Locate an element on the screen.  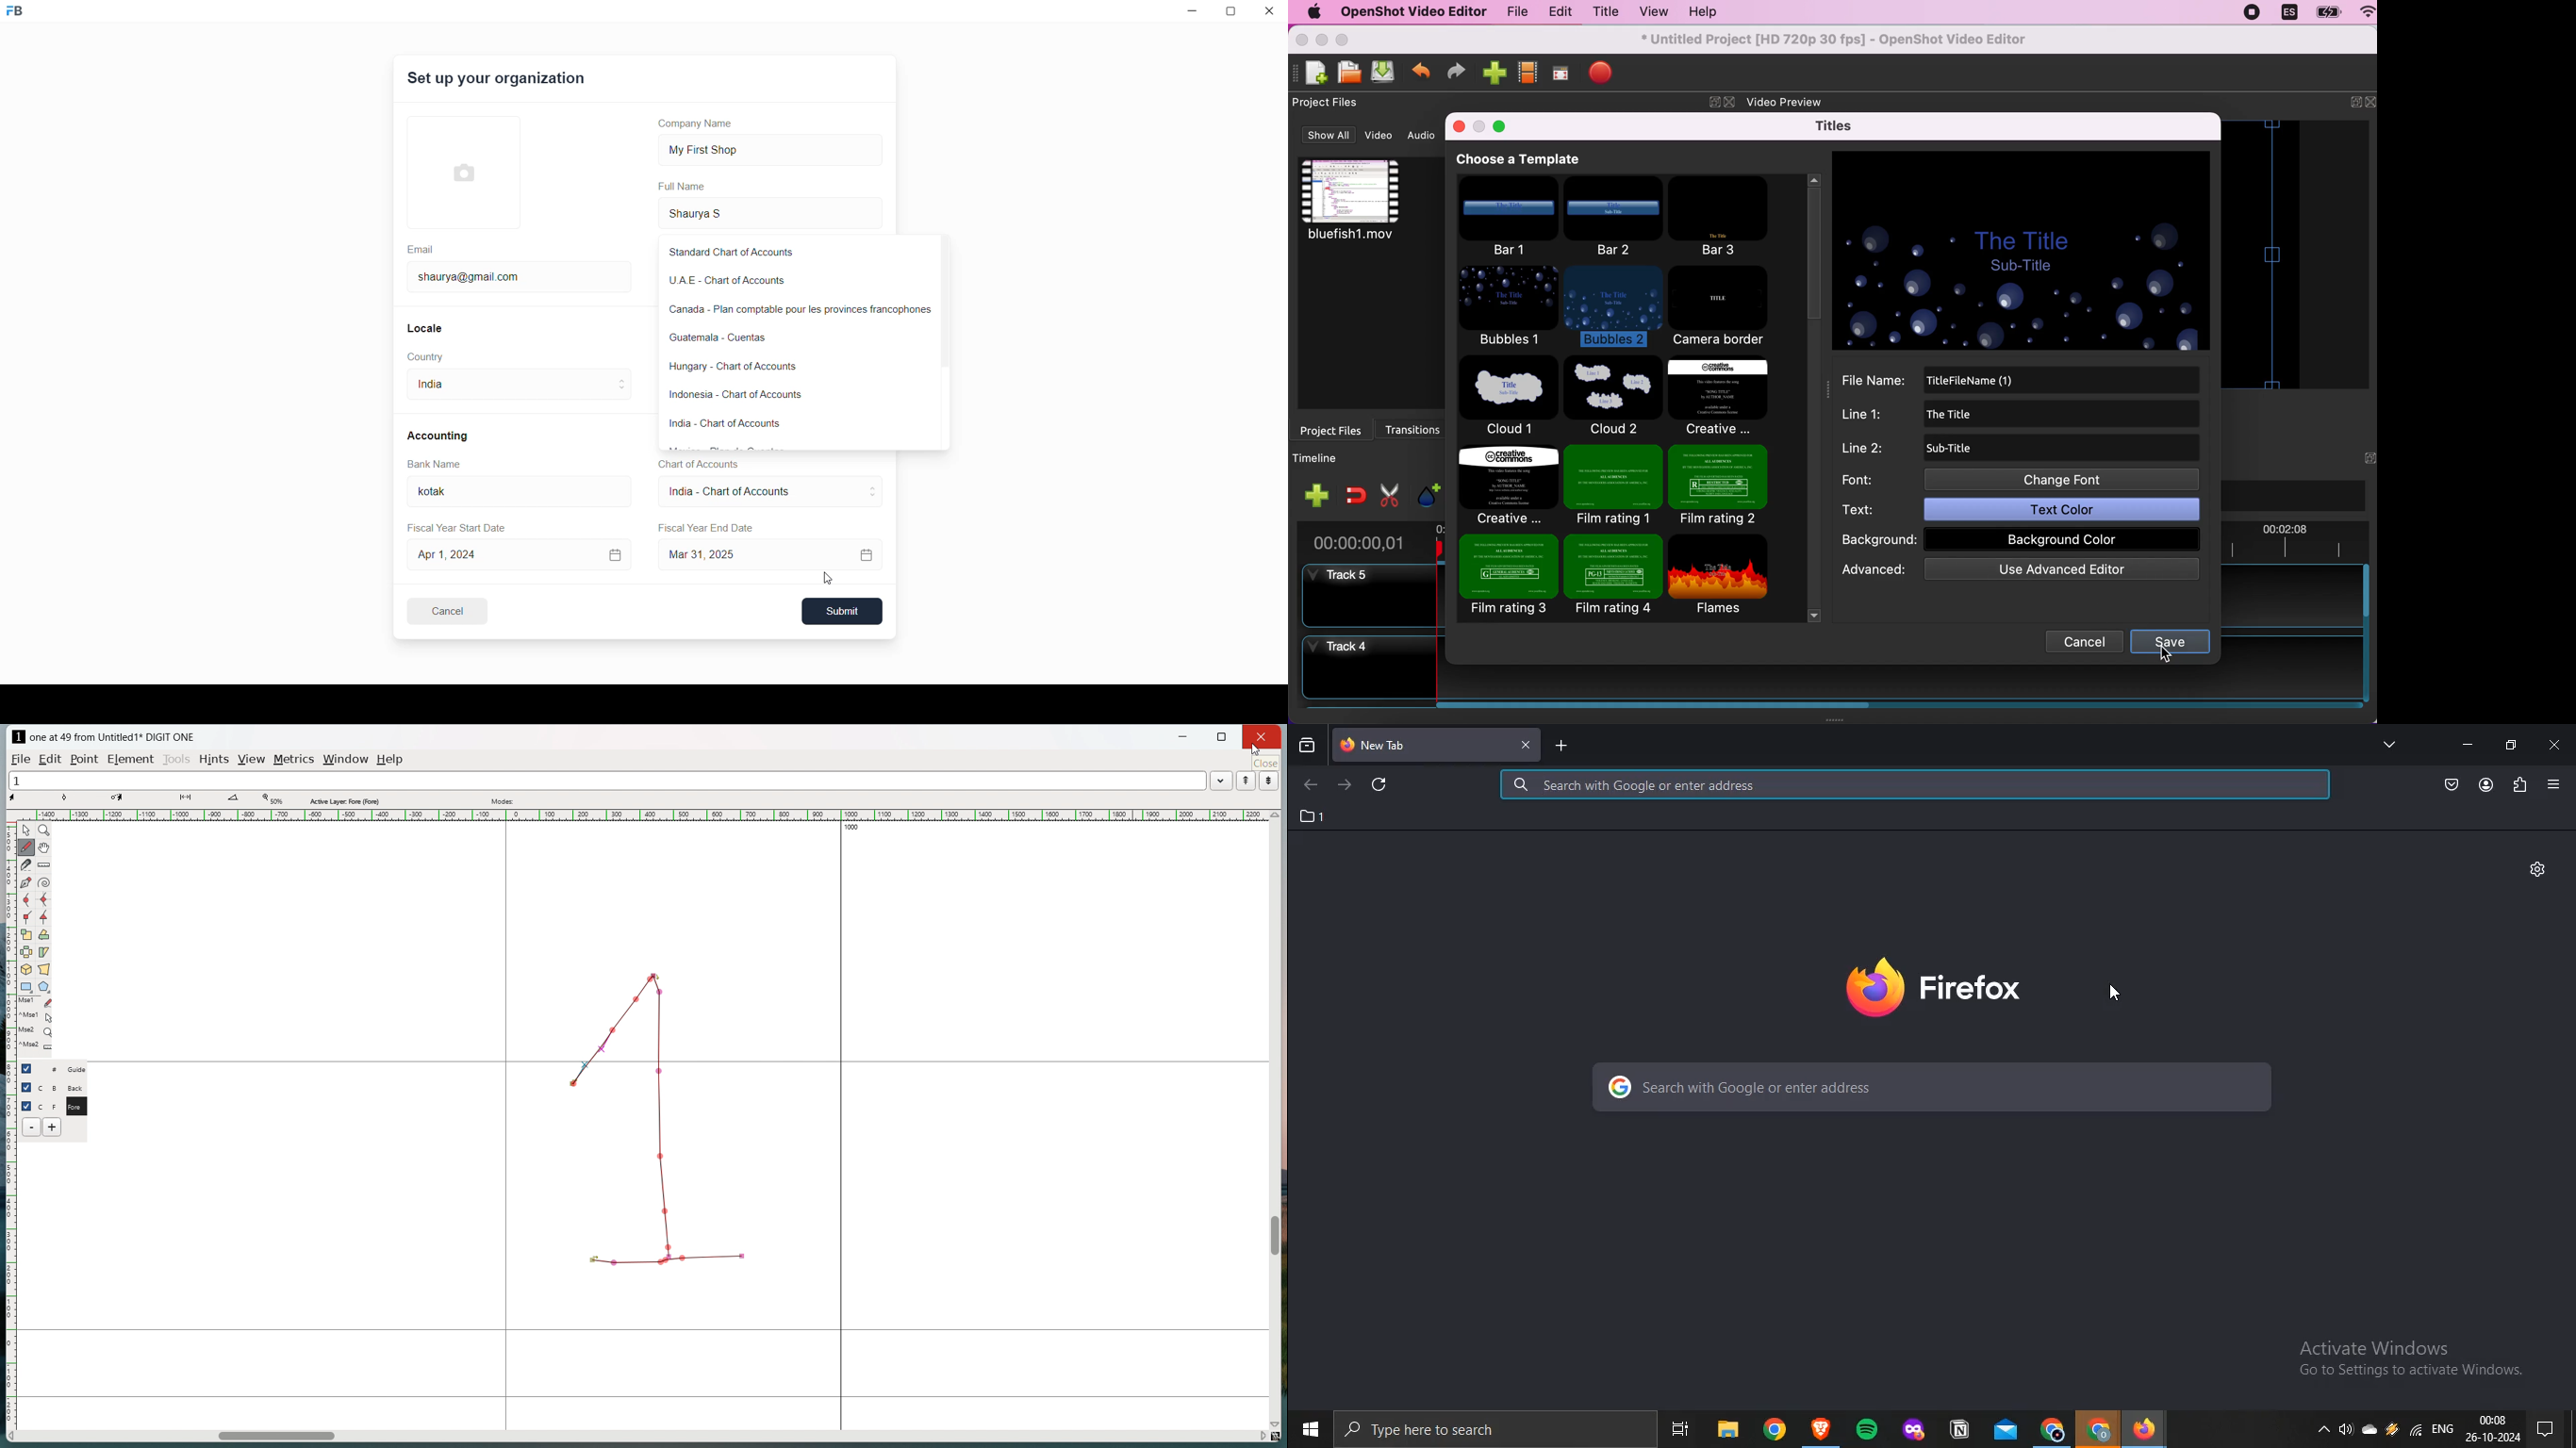
mail is located at coordinates (2003, 1425).